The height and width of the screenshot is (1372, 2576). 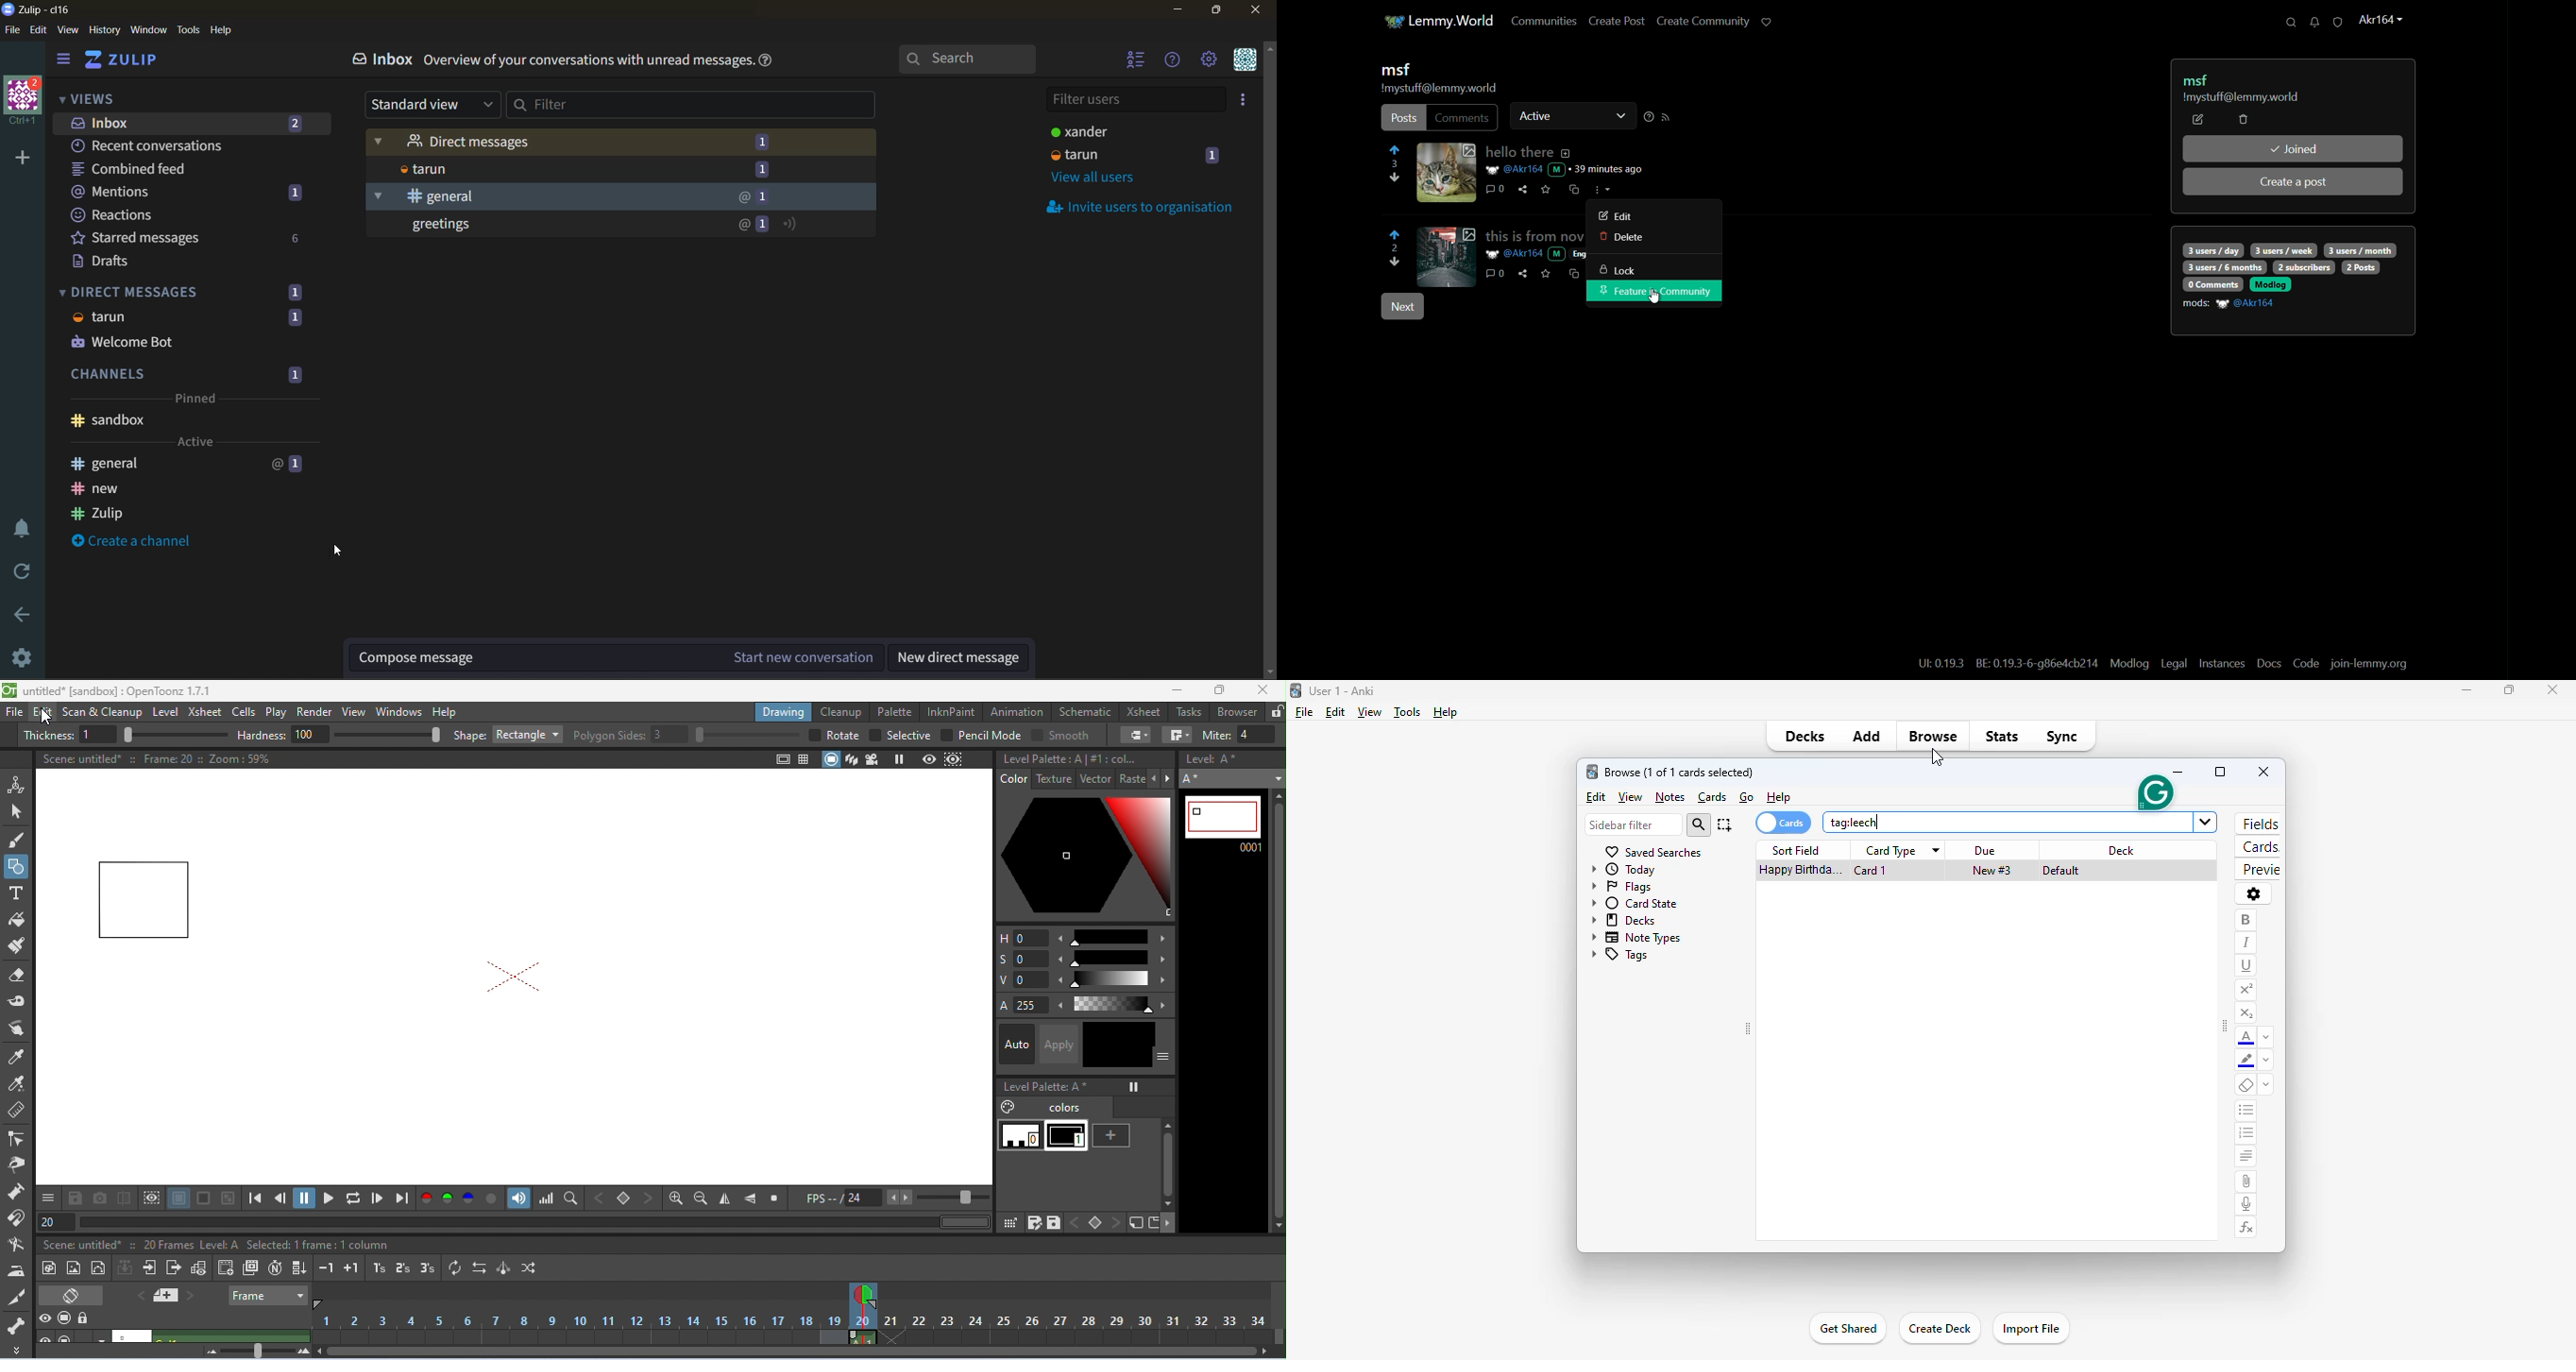 What do you see at coordinates (1748, 1028) in the screenshot?
I see `toggle sidebar` at bounding box center [1748, 1028].